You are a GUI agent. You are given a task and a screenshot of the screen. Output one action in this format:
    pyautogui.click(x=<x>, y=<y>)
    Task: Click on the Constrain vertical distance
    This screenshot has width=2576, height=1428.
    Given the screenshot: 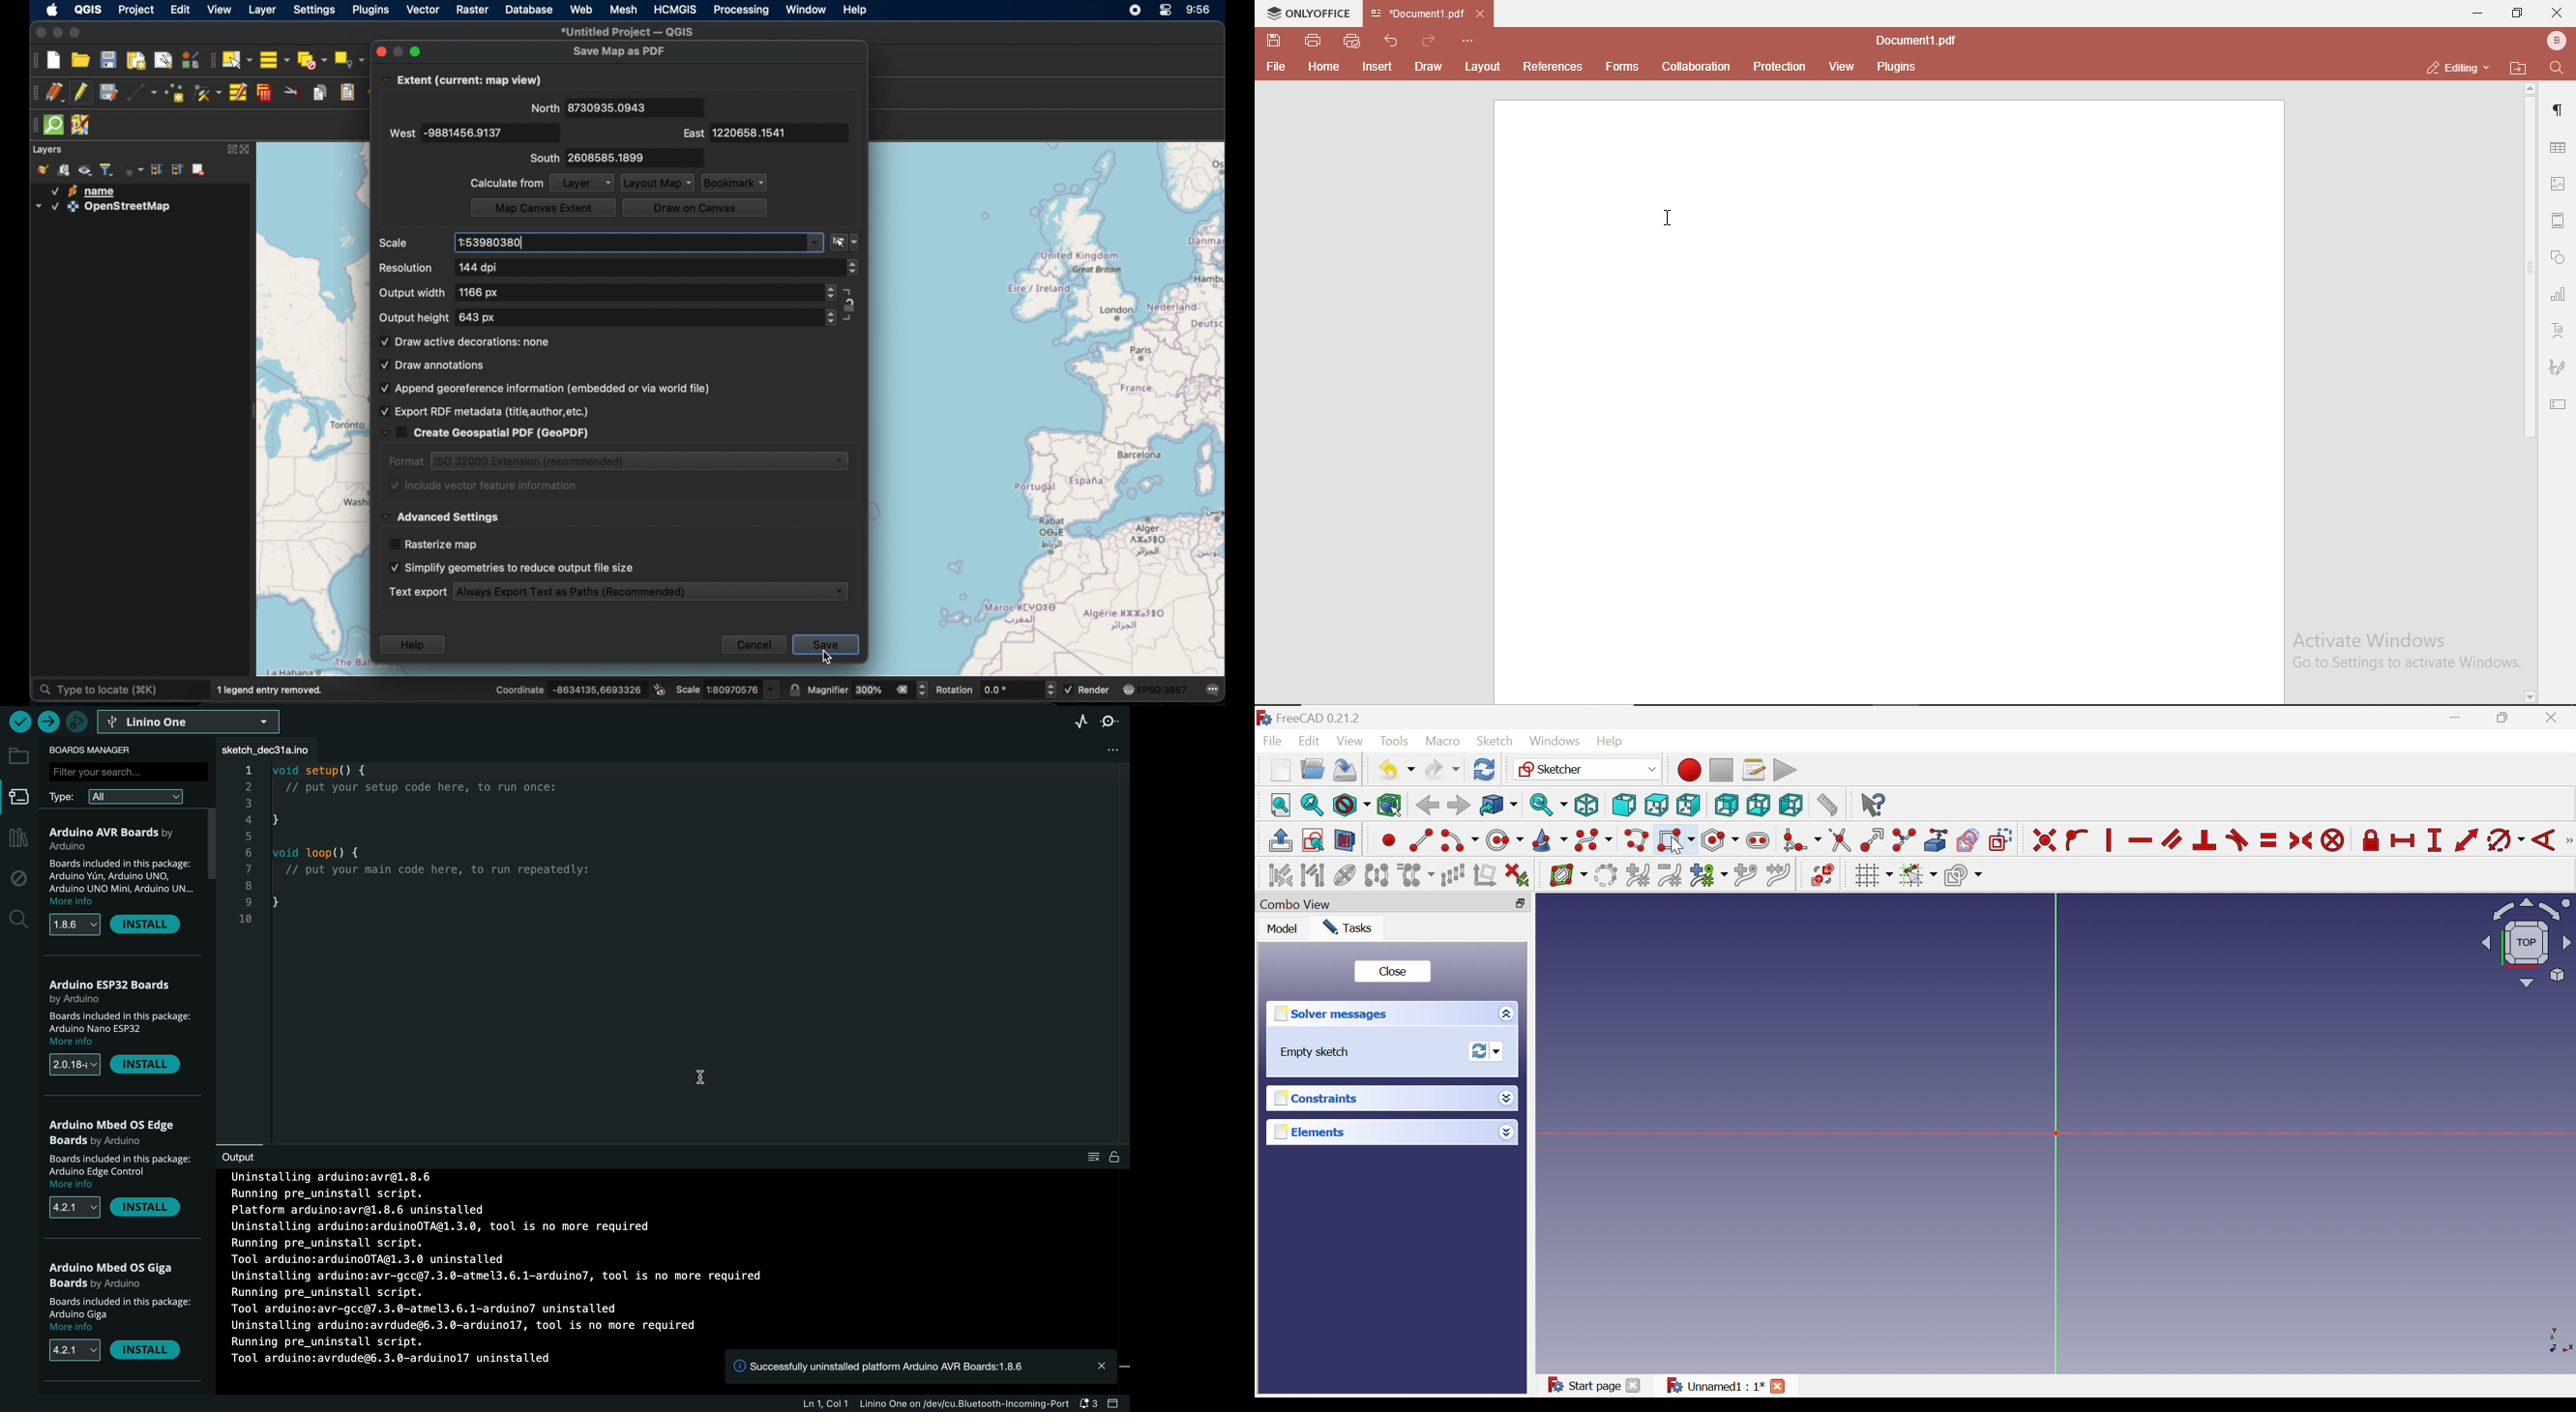 What is the action you would take?
    pyautogui.click(x=2434, y=840)
    